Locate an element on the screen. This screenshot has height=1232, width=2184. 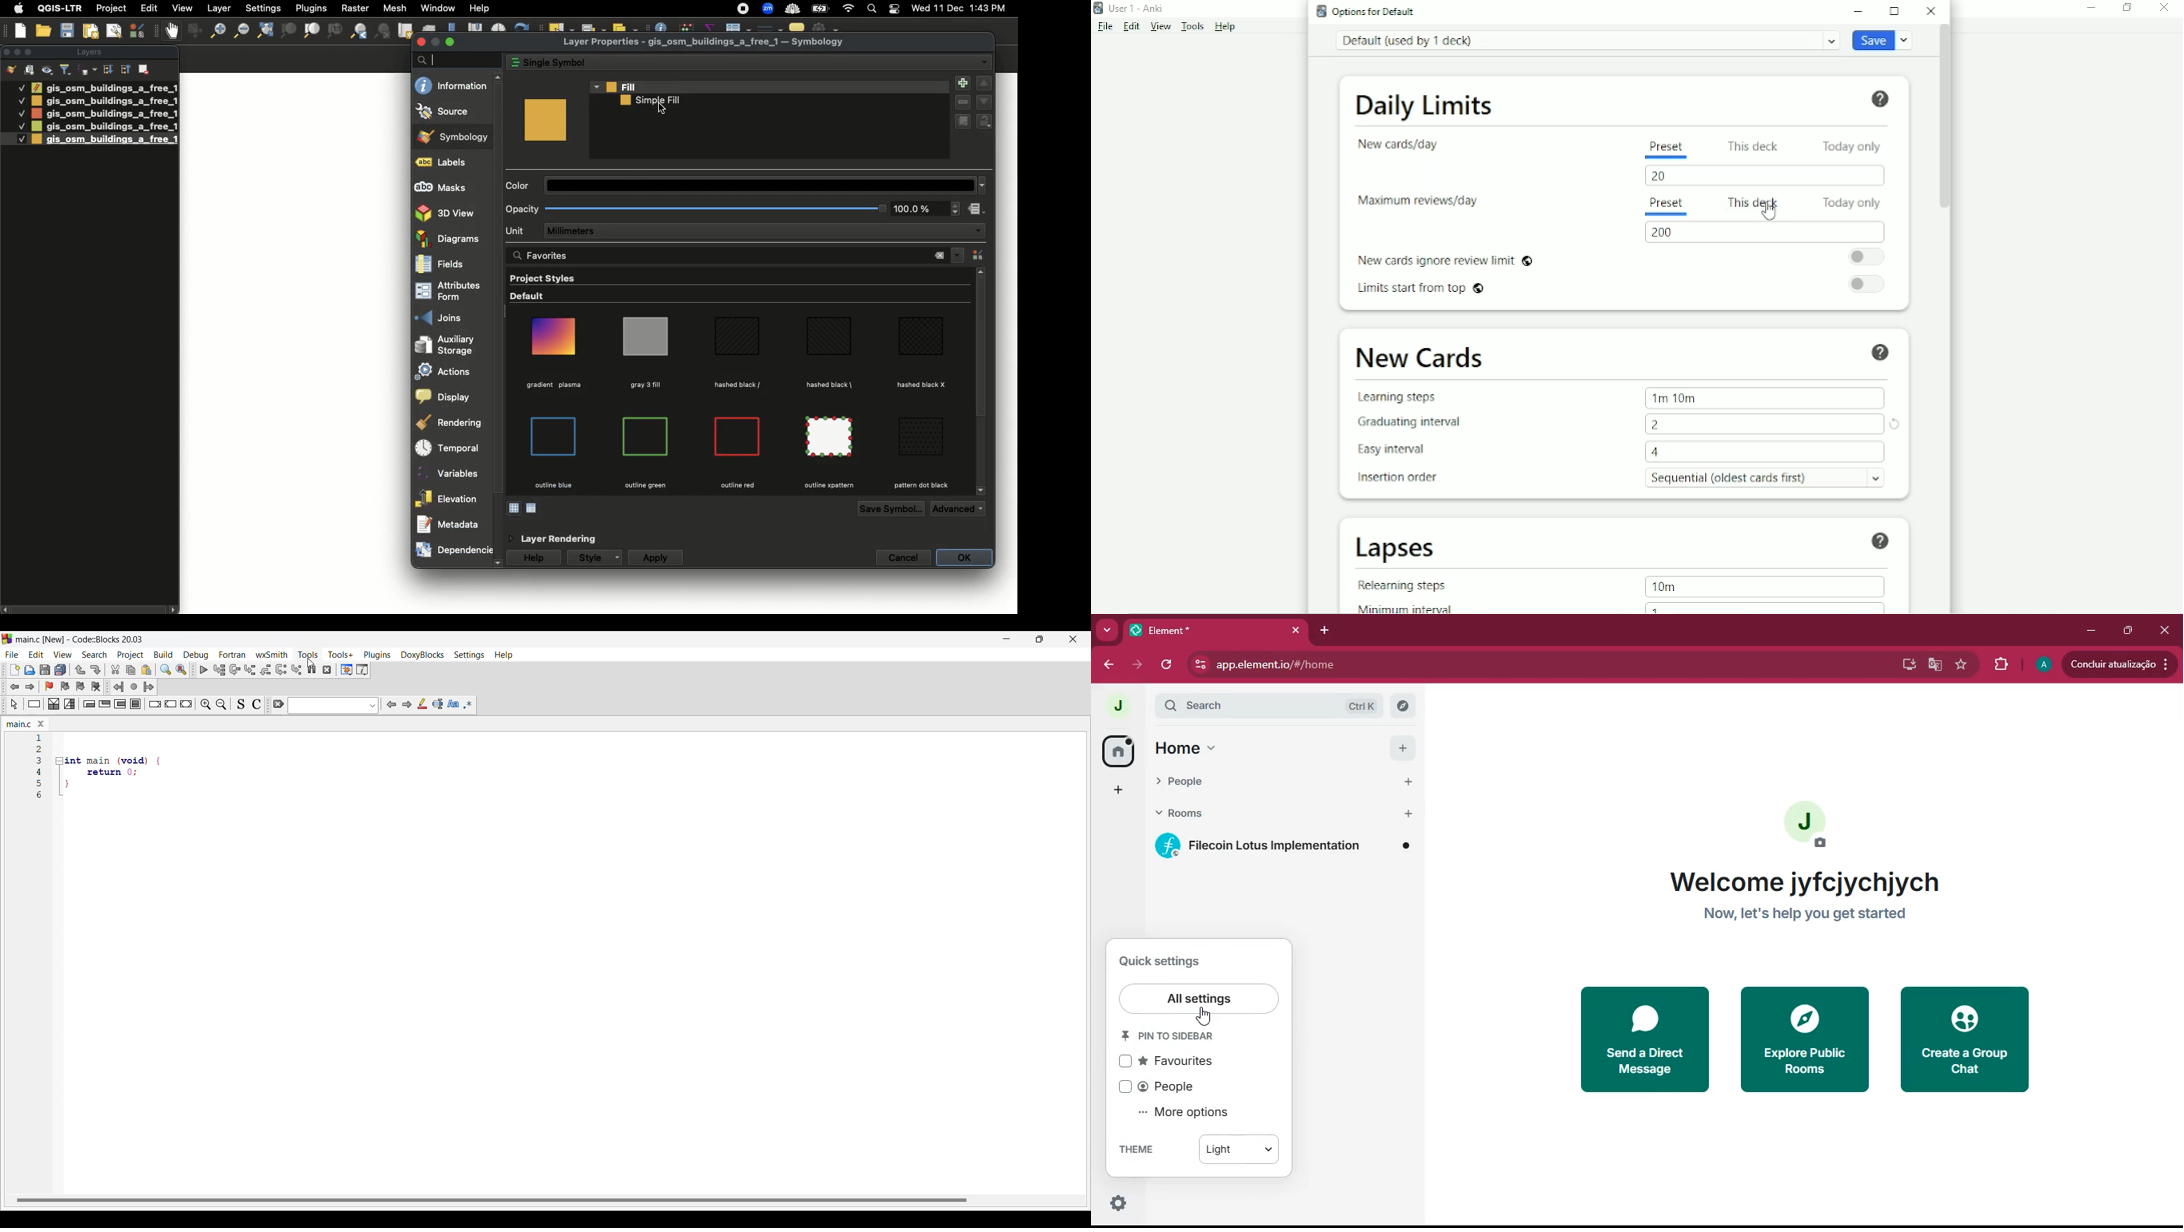
profile is located at coordinates (2041, 665).